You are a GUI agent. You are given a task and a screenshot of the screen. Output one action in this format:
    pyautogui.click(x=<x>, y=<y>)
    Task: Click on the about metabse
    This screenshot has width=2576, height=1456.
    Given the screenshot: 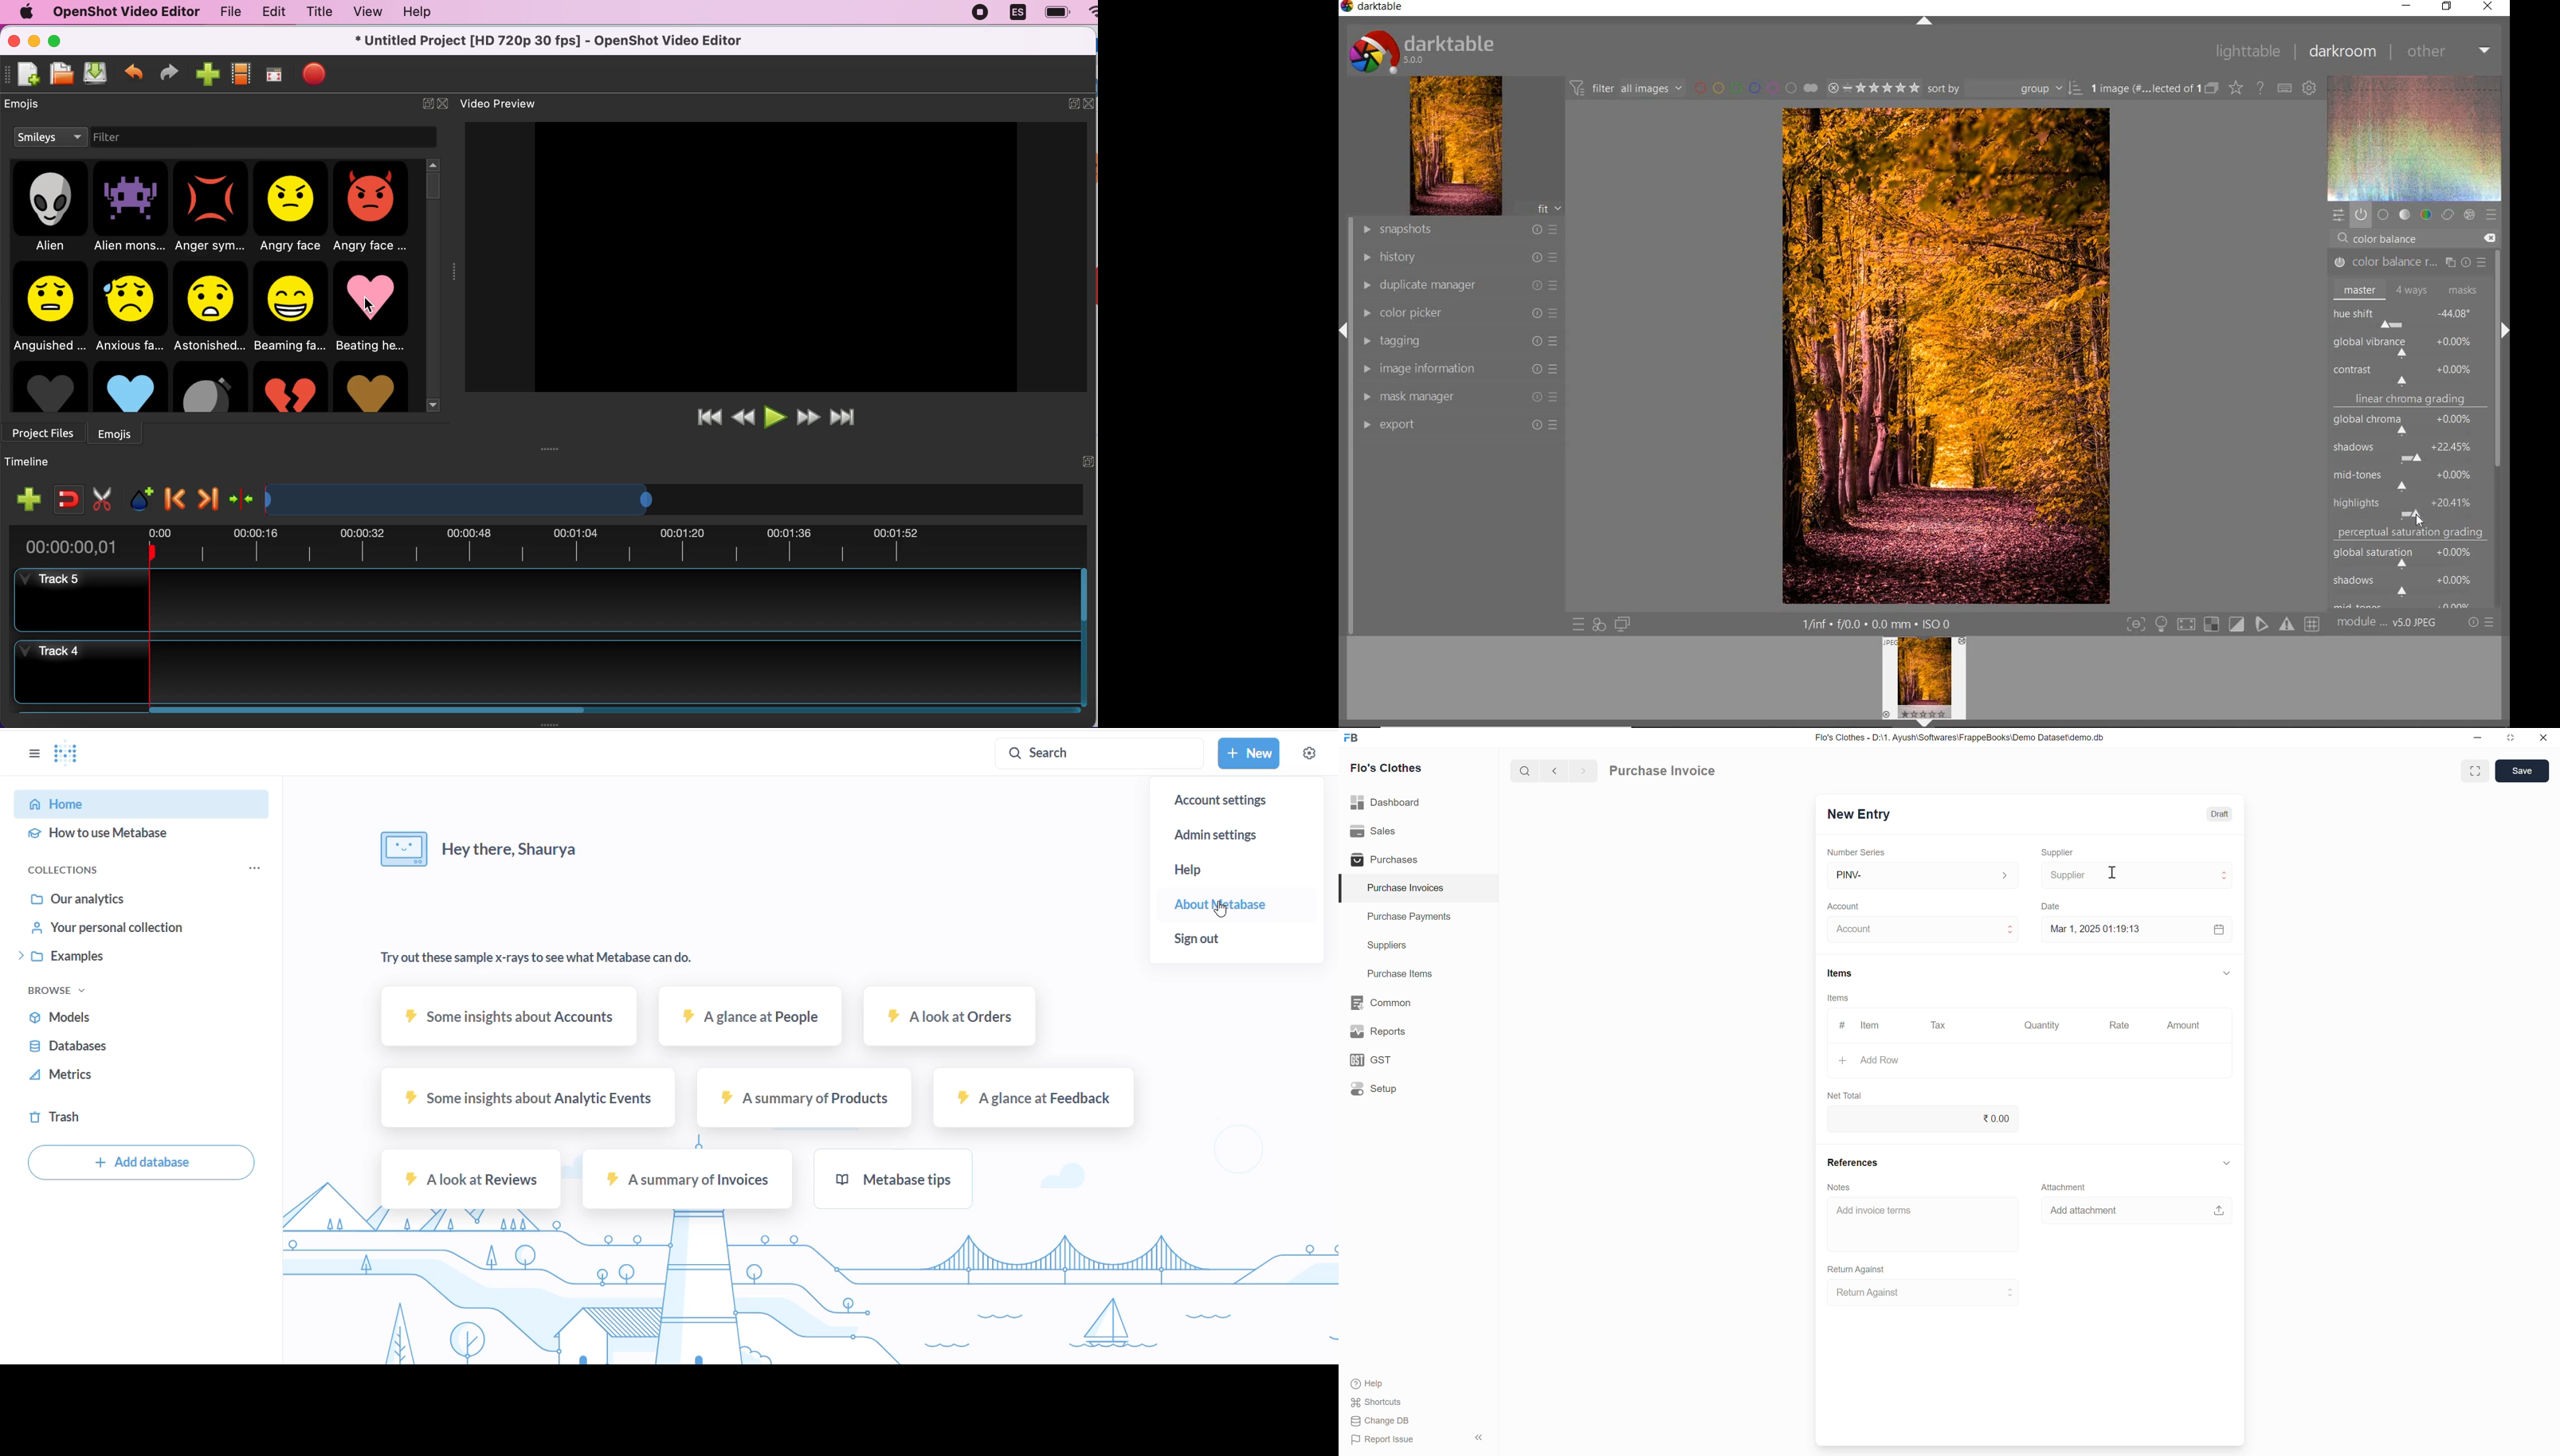 What is the action you would take?
    pyautogui.click(x=1231, y=903)
    